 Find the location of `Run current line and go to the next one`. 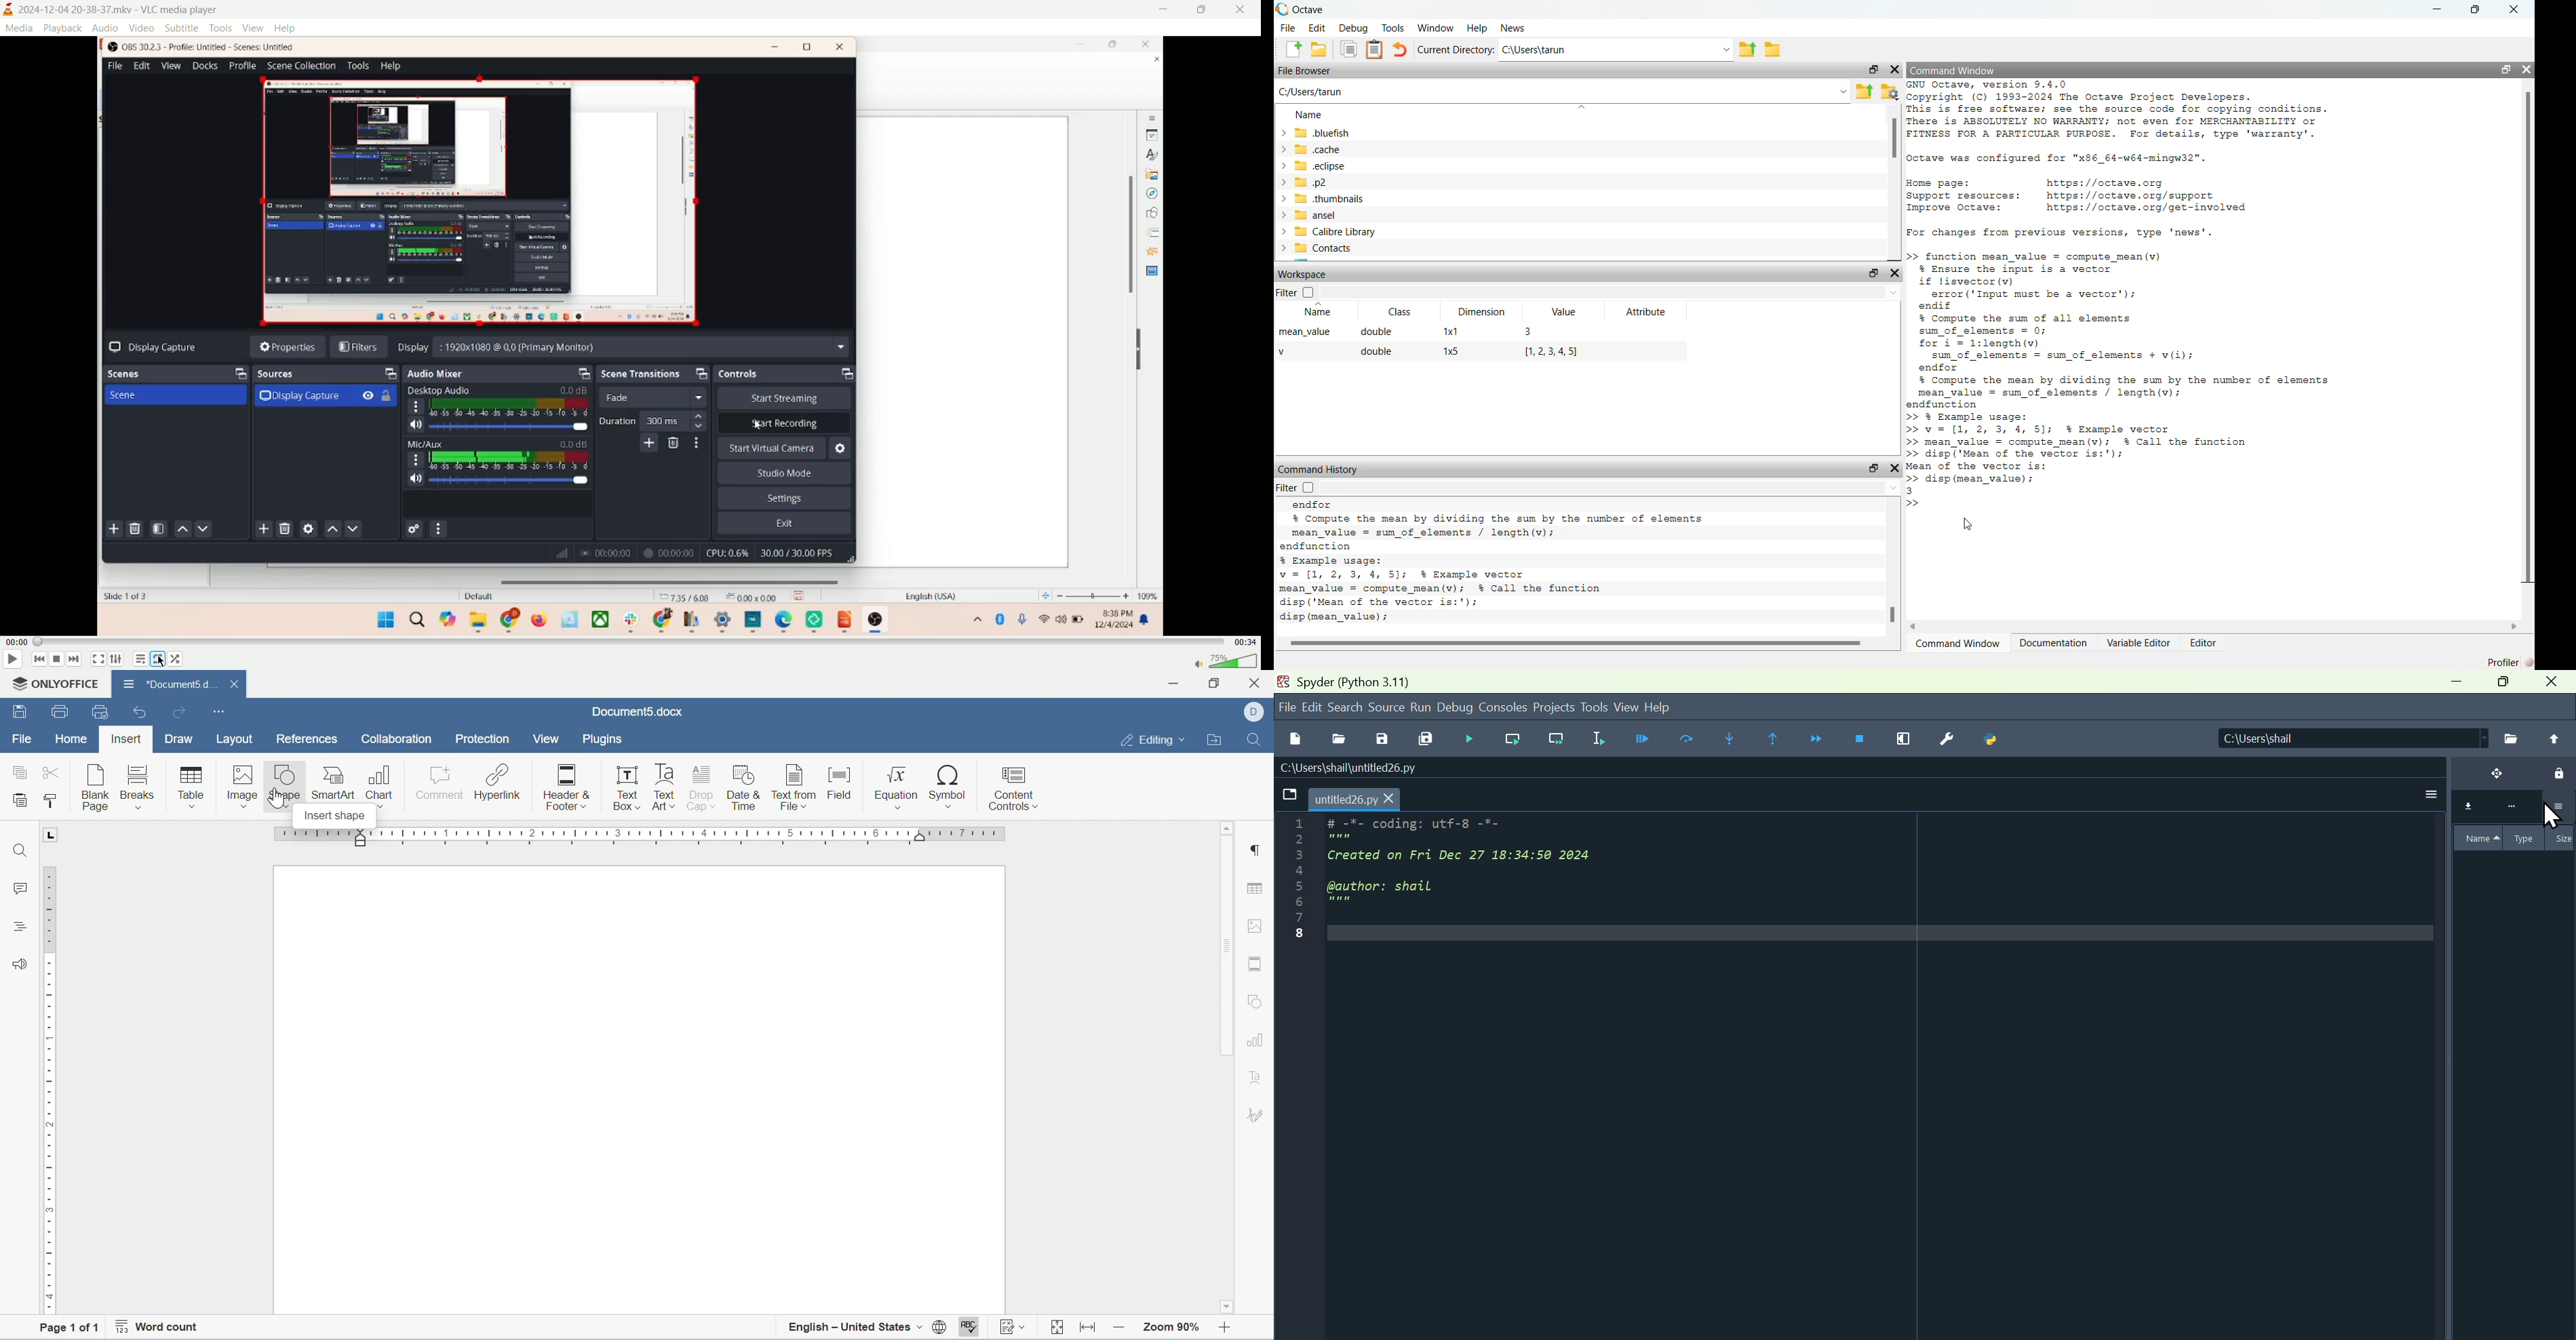

Run current line and go to the next one is located at coordinates (1559, 740).